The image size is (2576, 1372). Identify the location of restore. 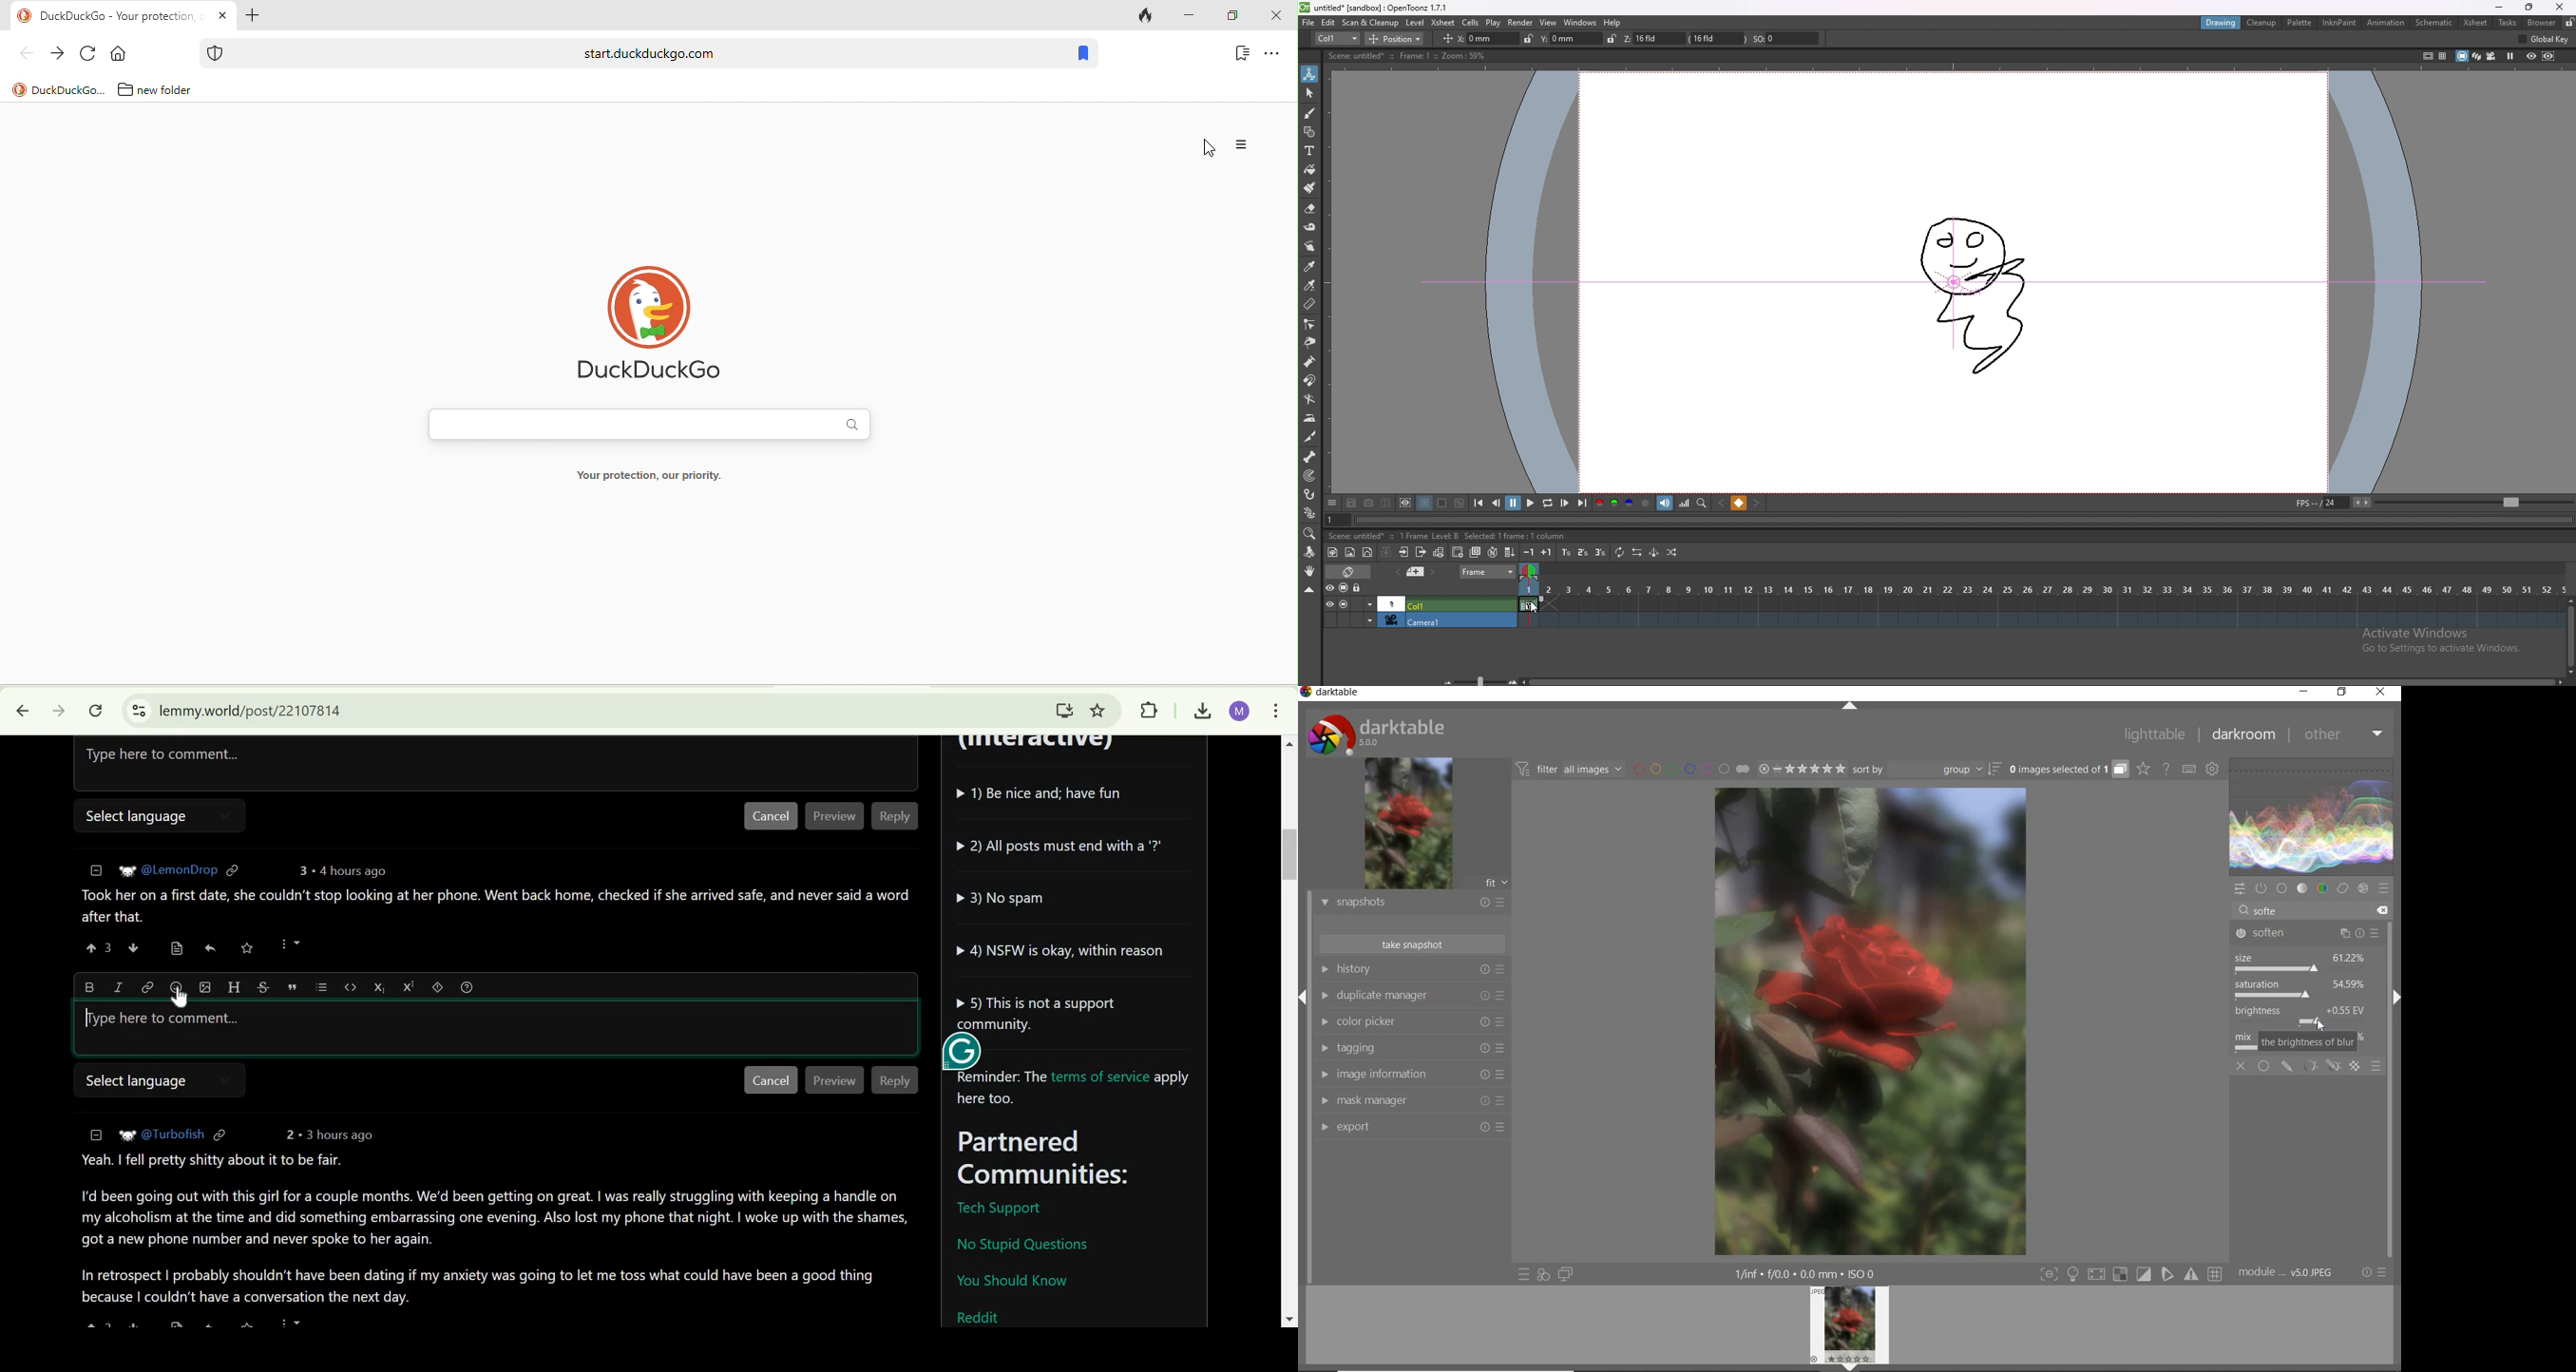
(2344, 694).